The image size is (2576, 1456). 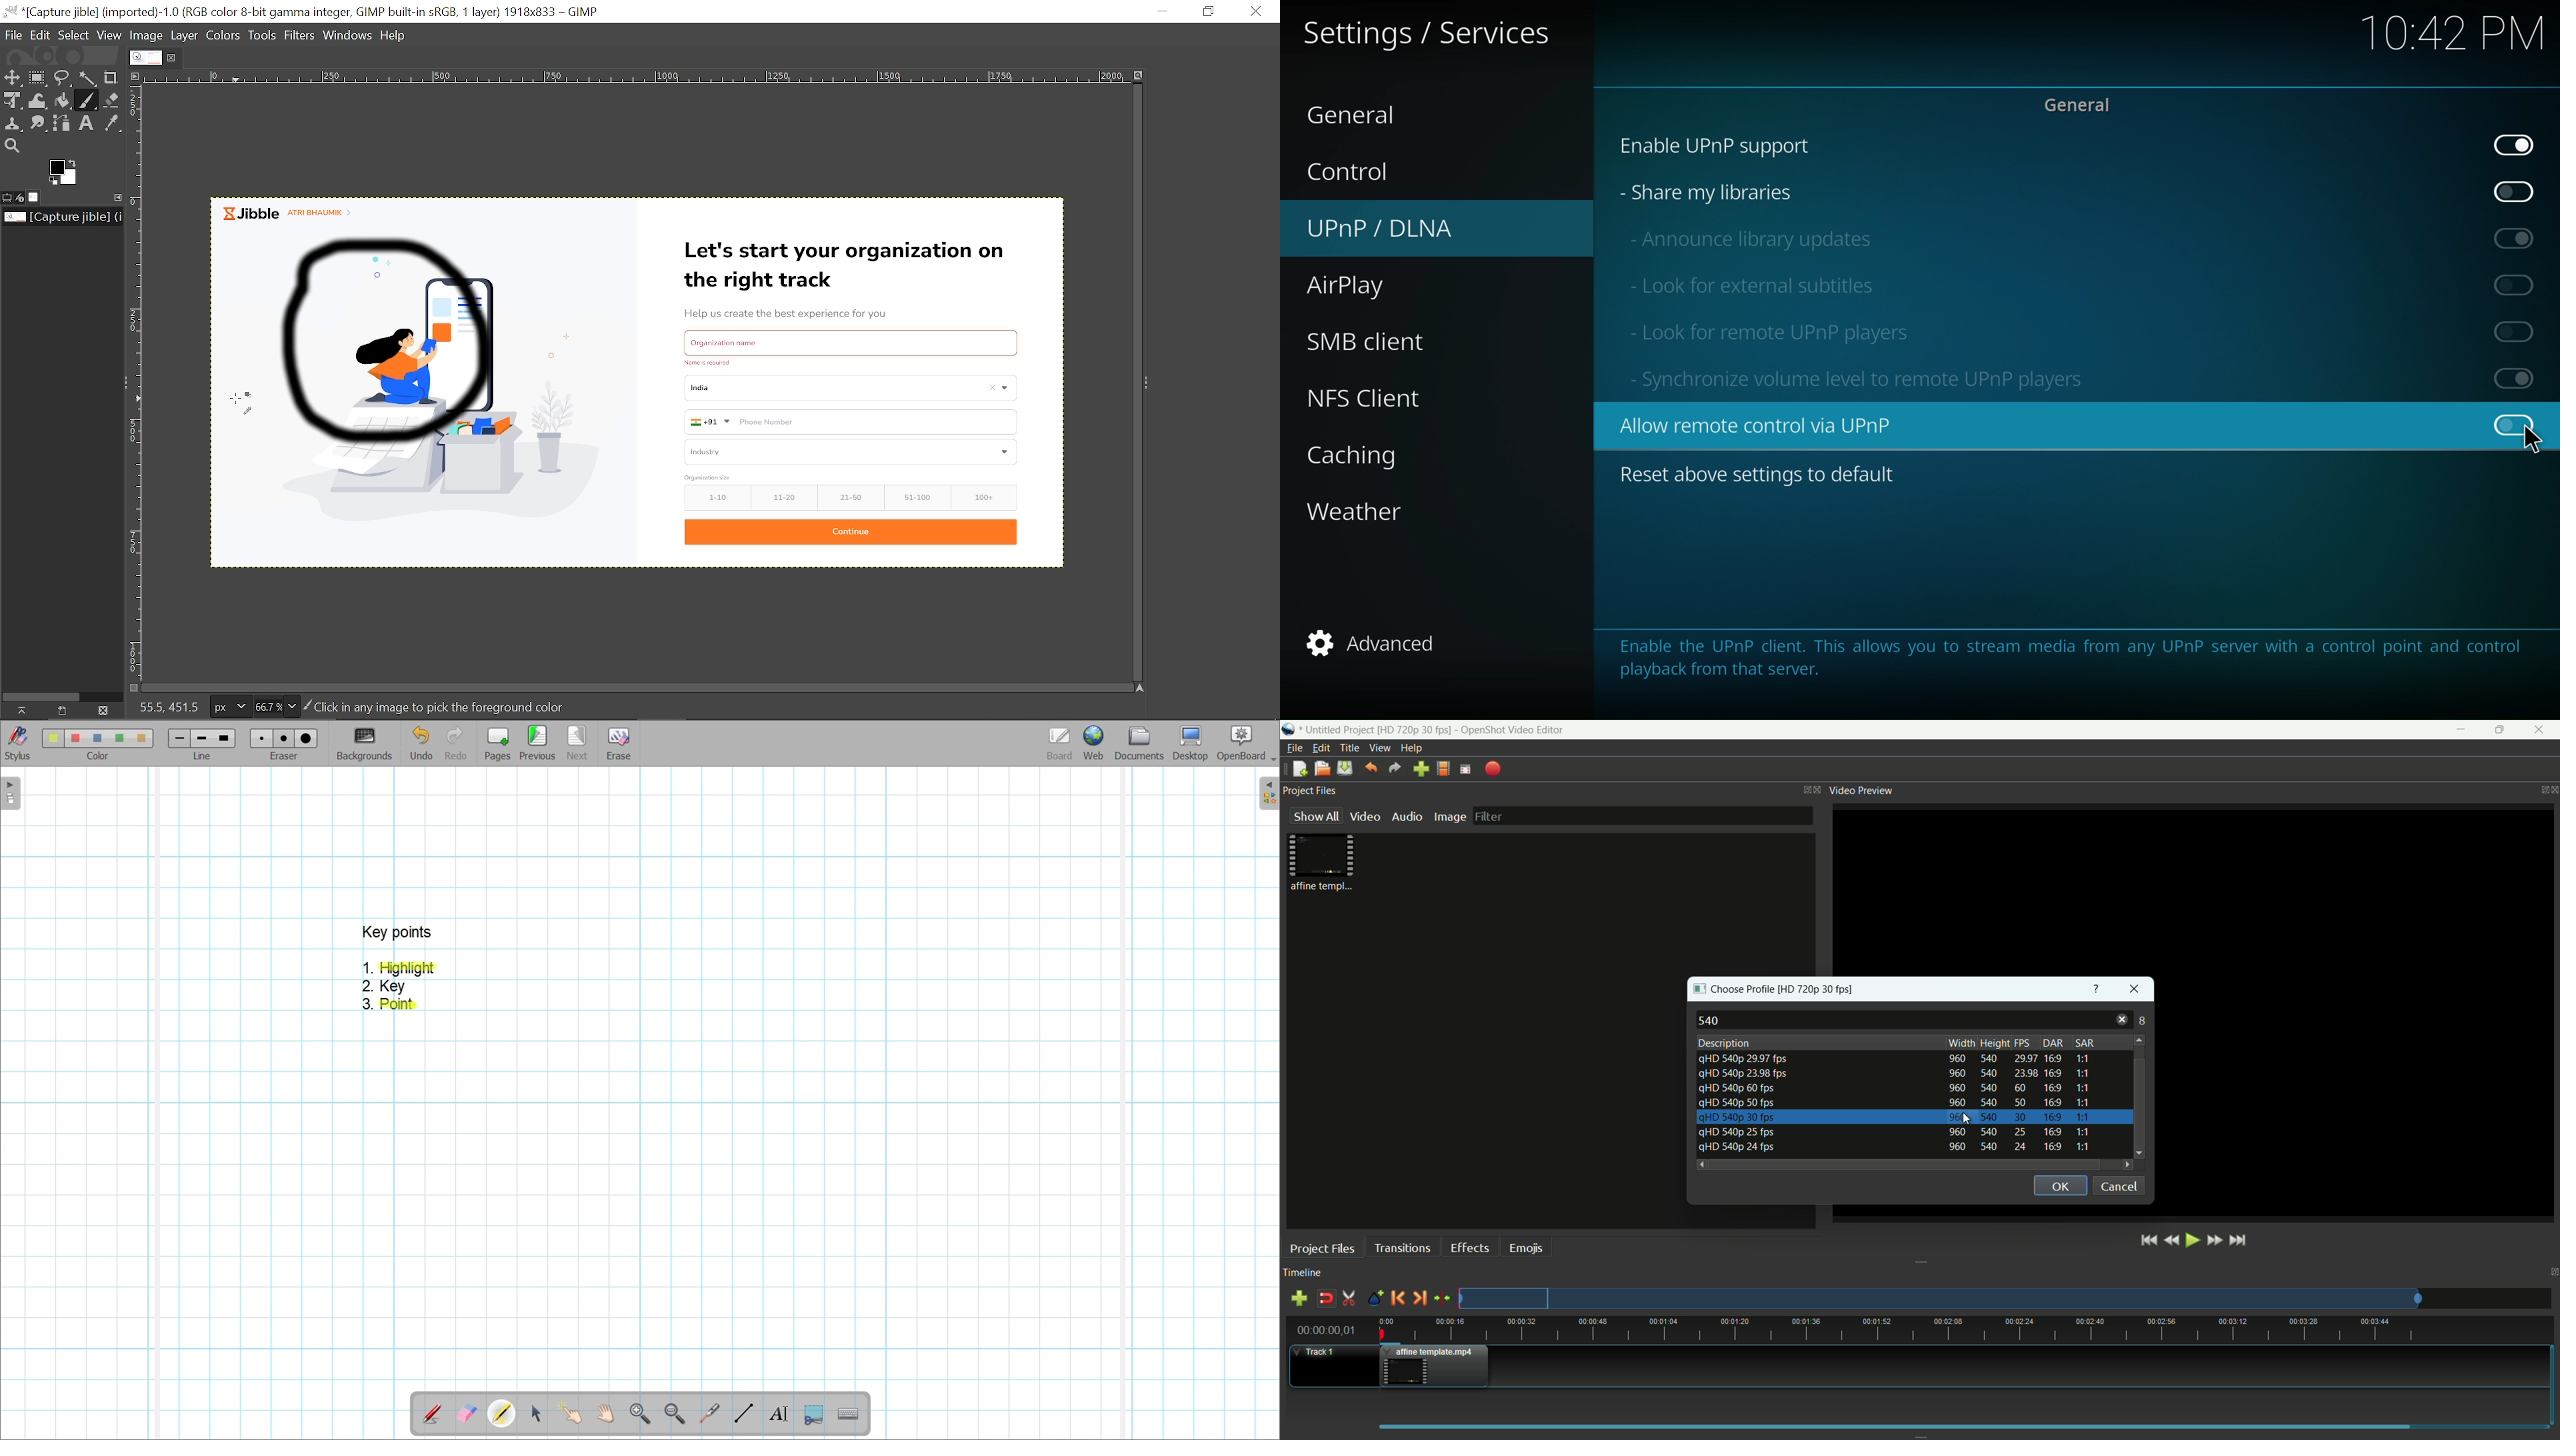 I want to click on currently opened image, so click(x=359, y=217).